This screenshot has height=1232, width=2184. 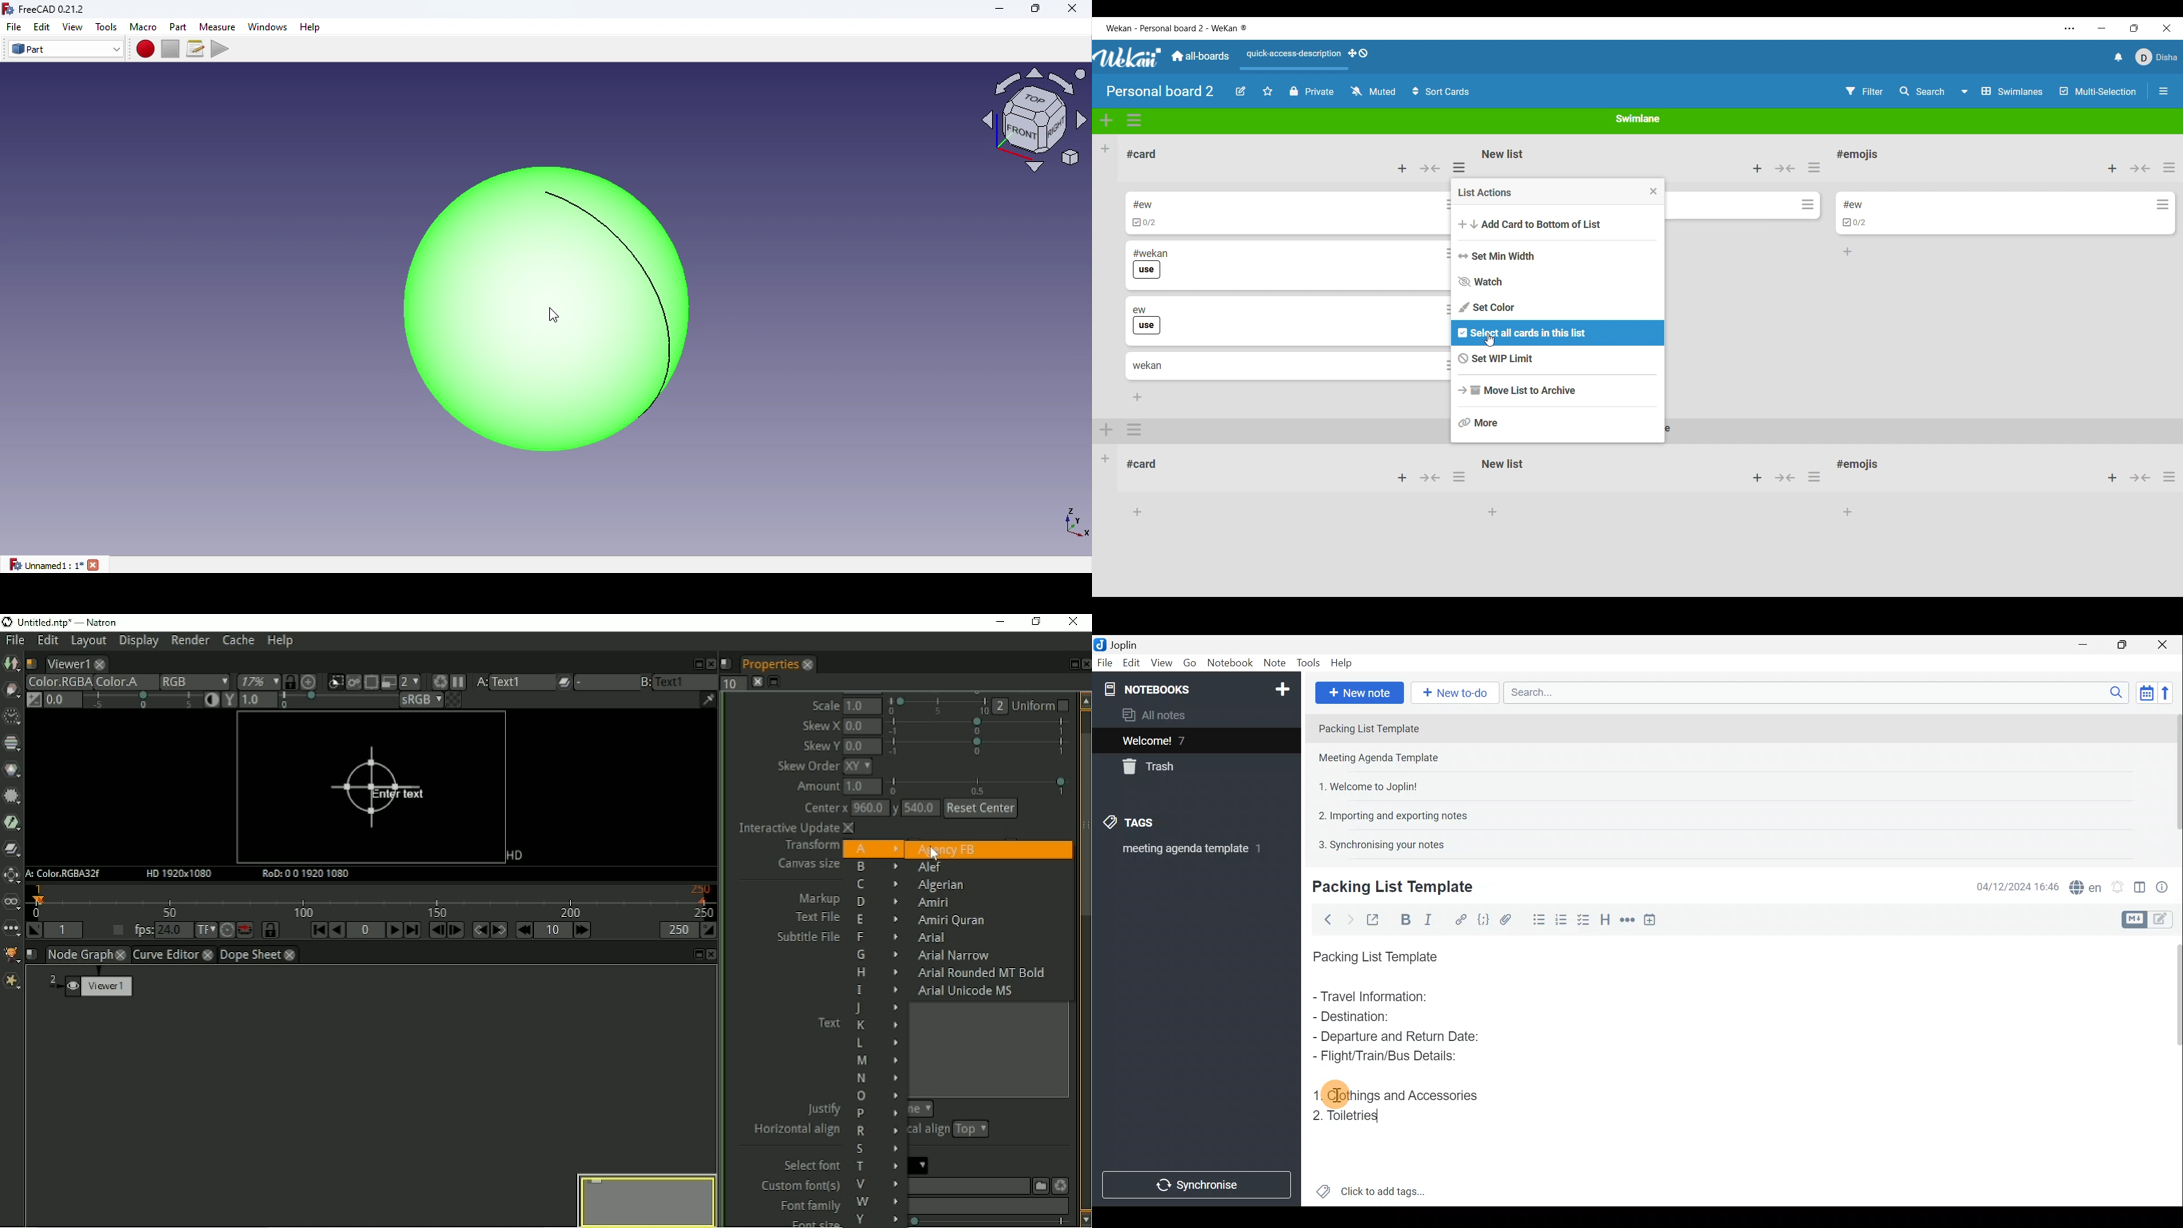 What do you see at coordinates (1410, 727) in the screenshot?
I see `Note 1` at bounding box center [1410, 727].